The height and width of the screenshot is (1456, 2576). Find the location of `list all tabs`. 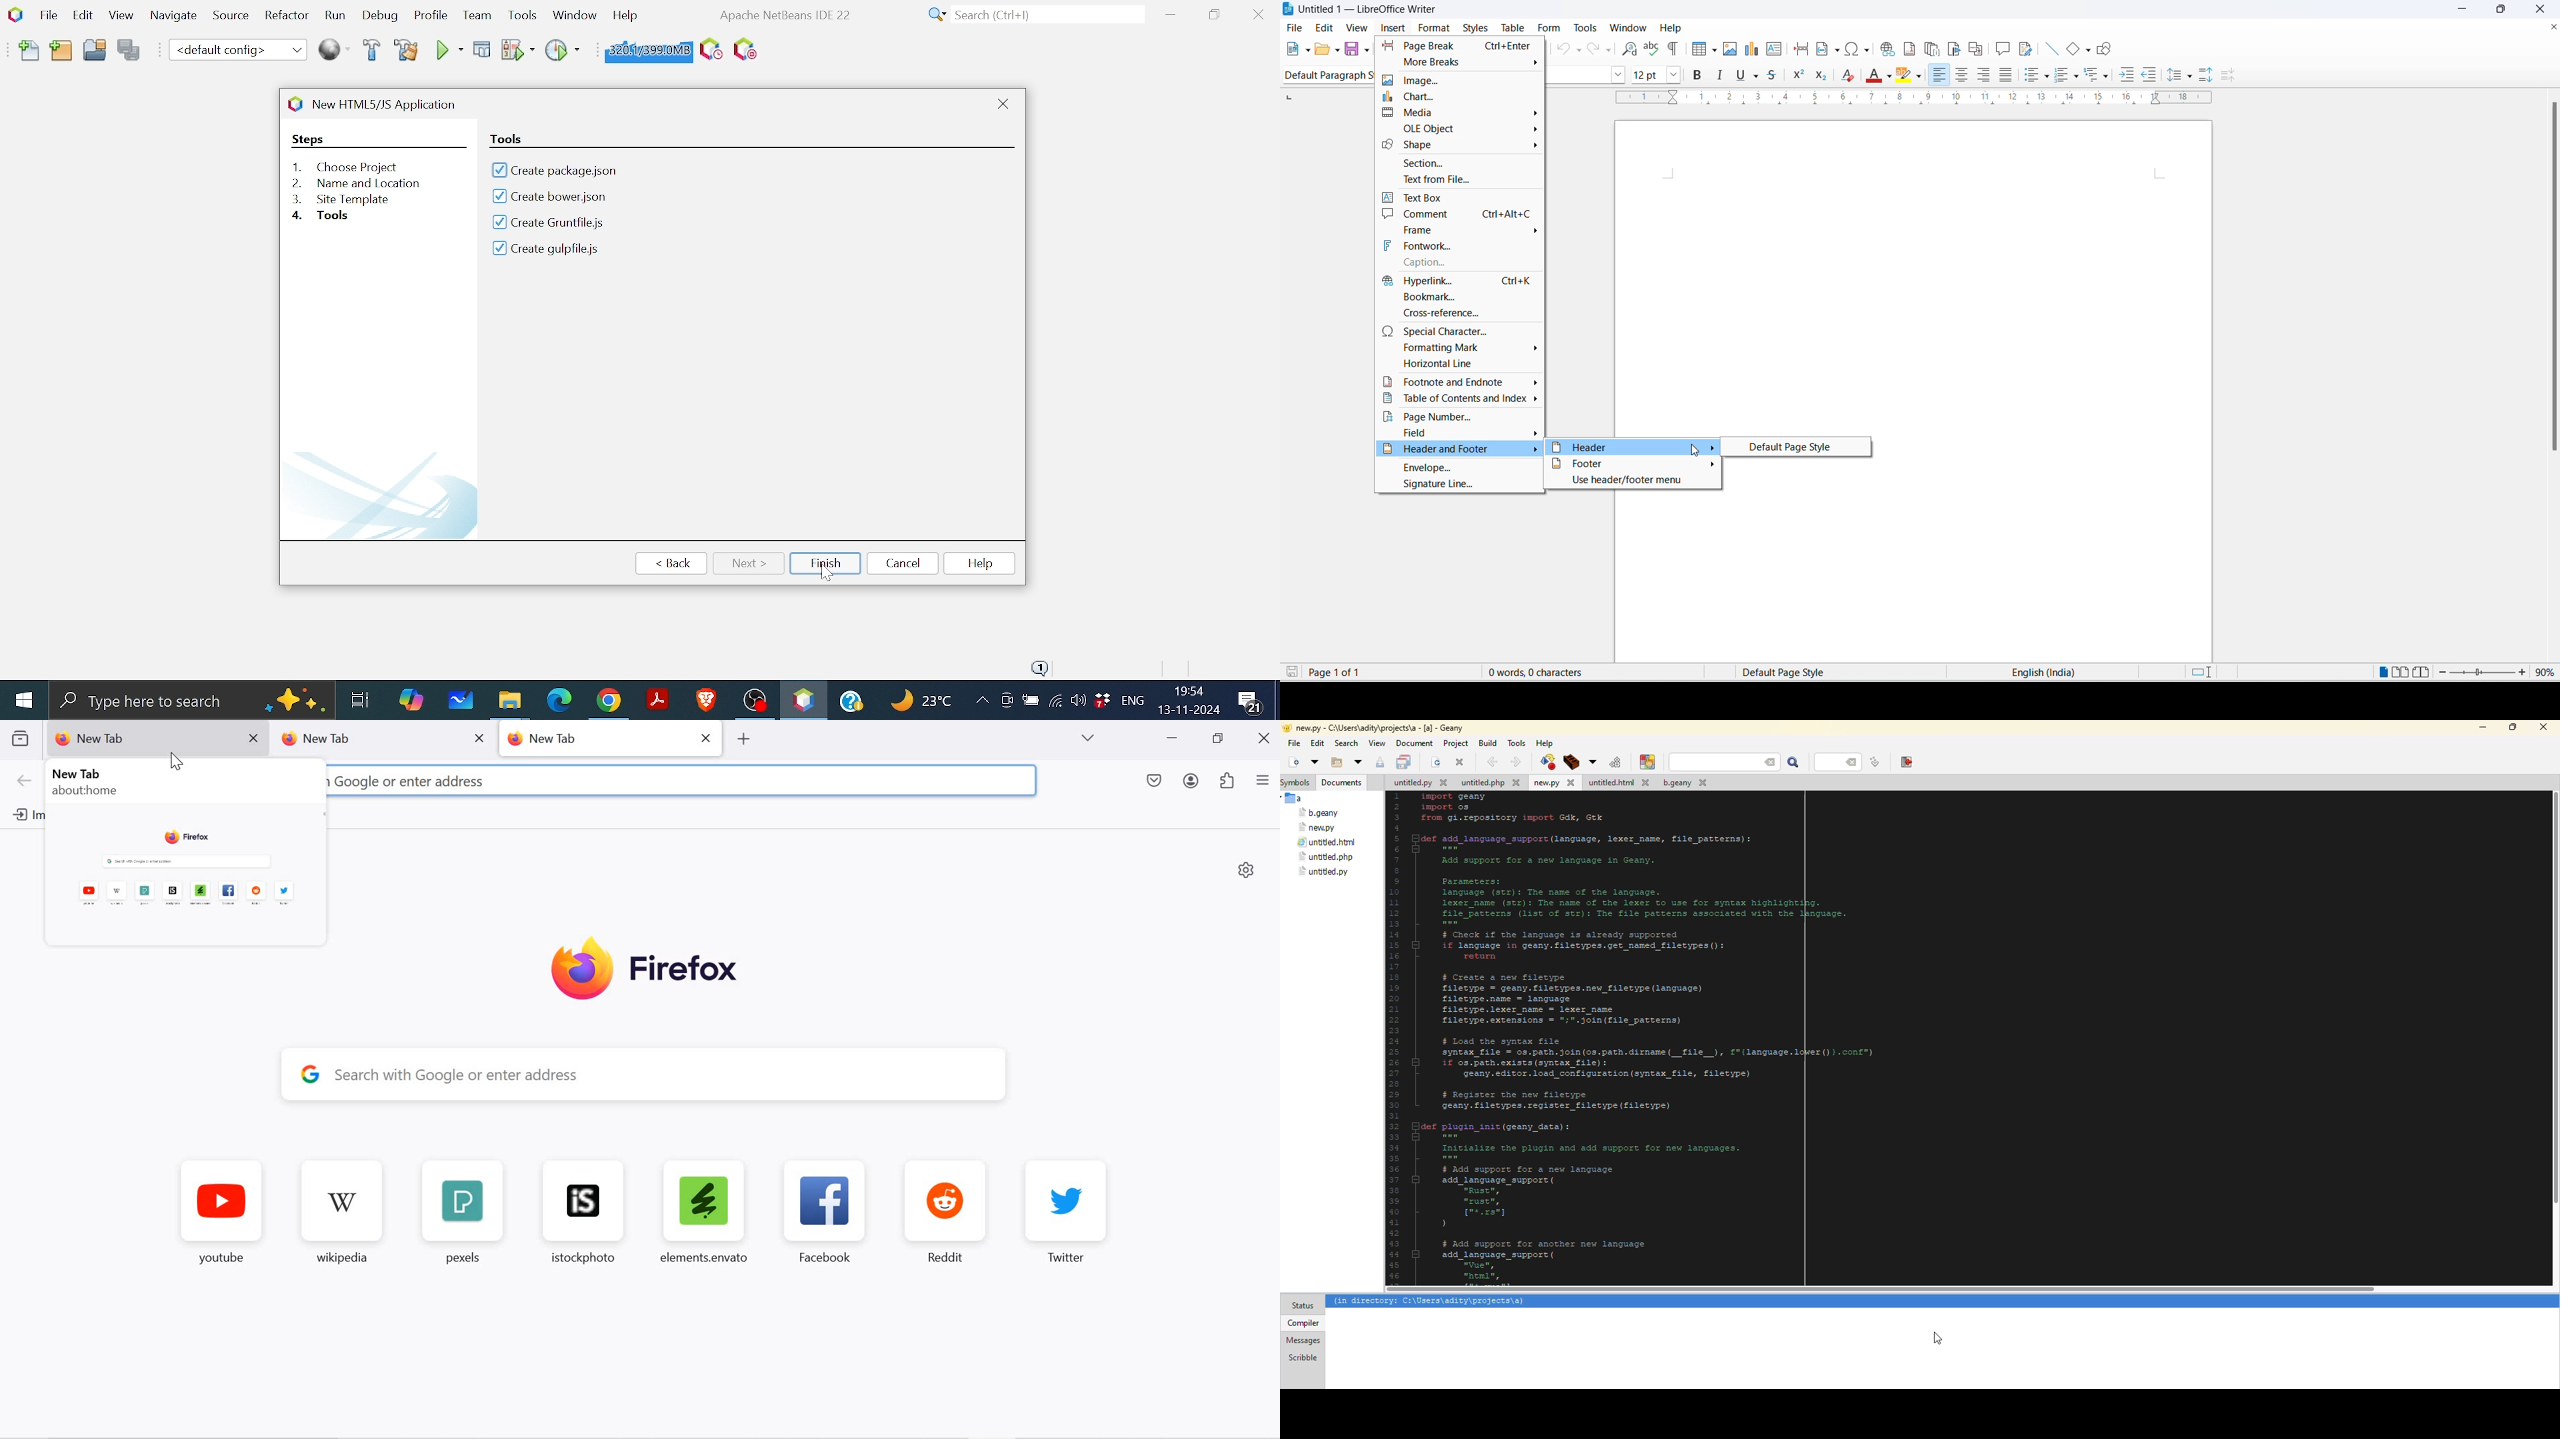

list all tabs is located at coordinates (1087, 738).